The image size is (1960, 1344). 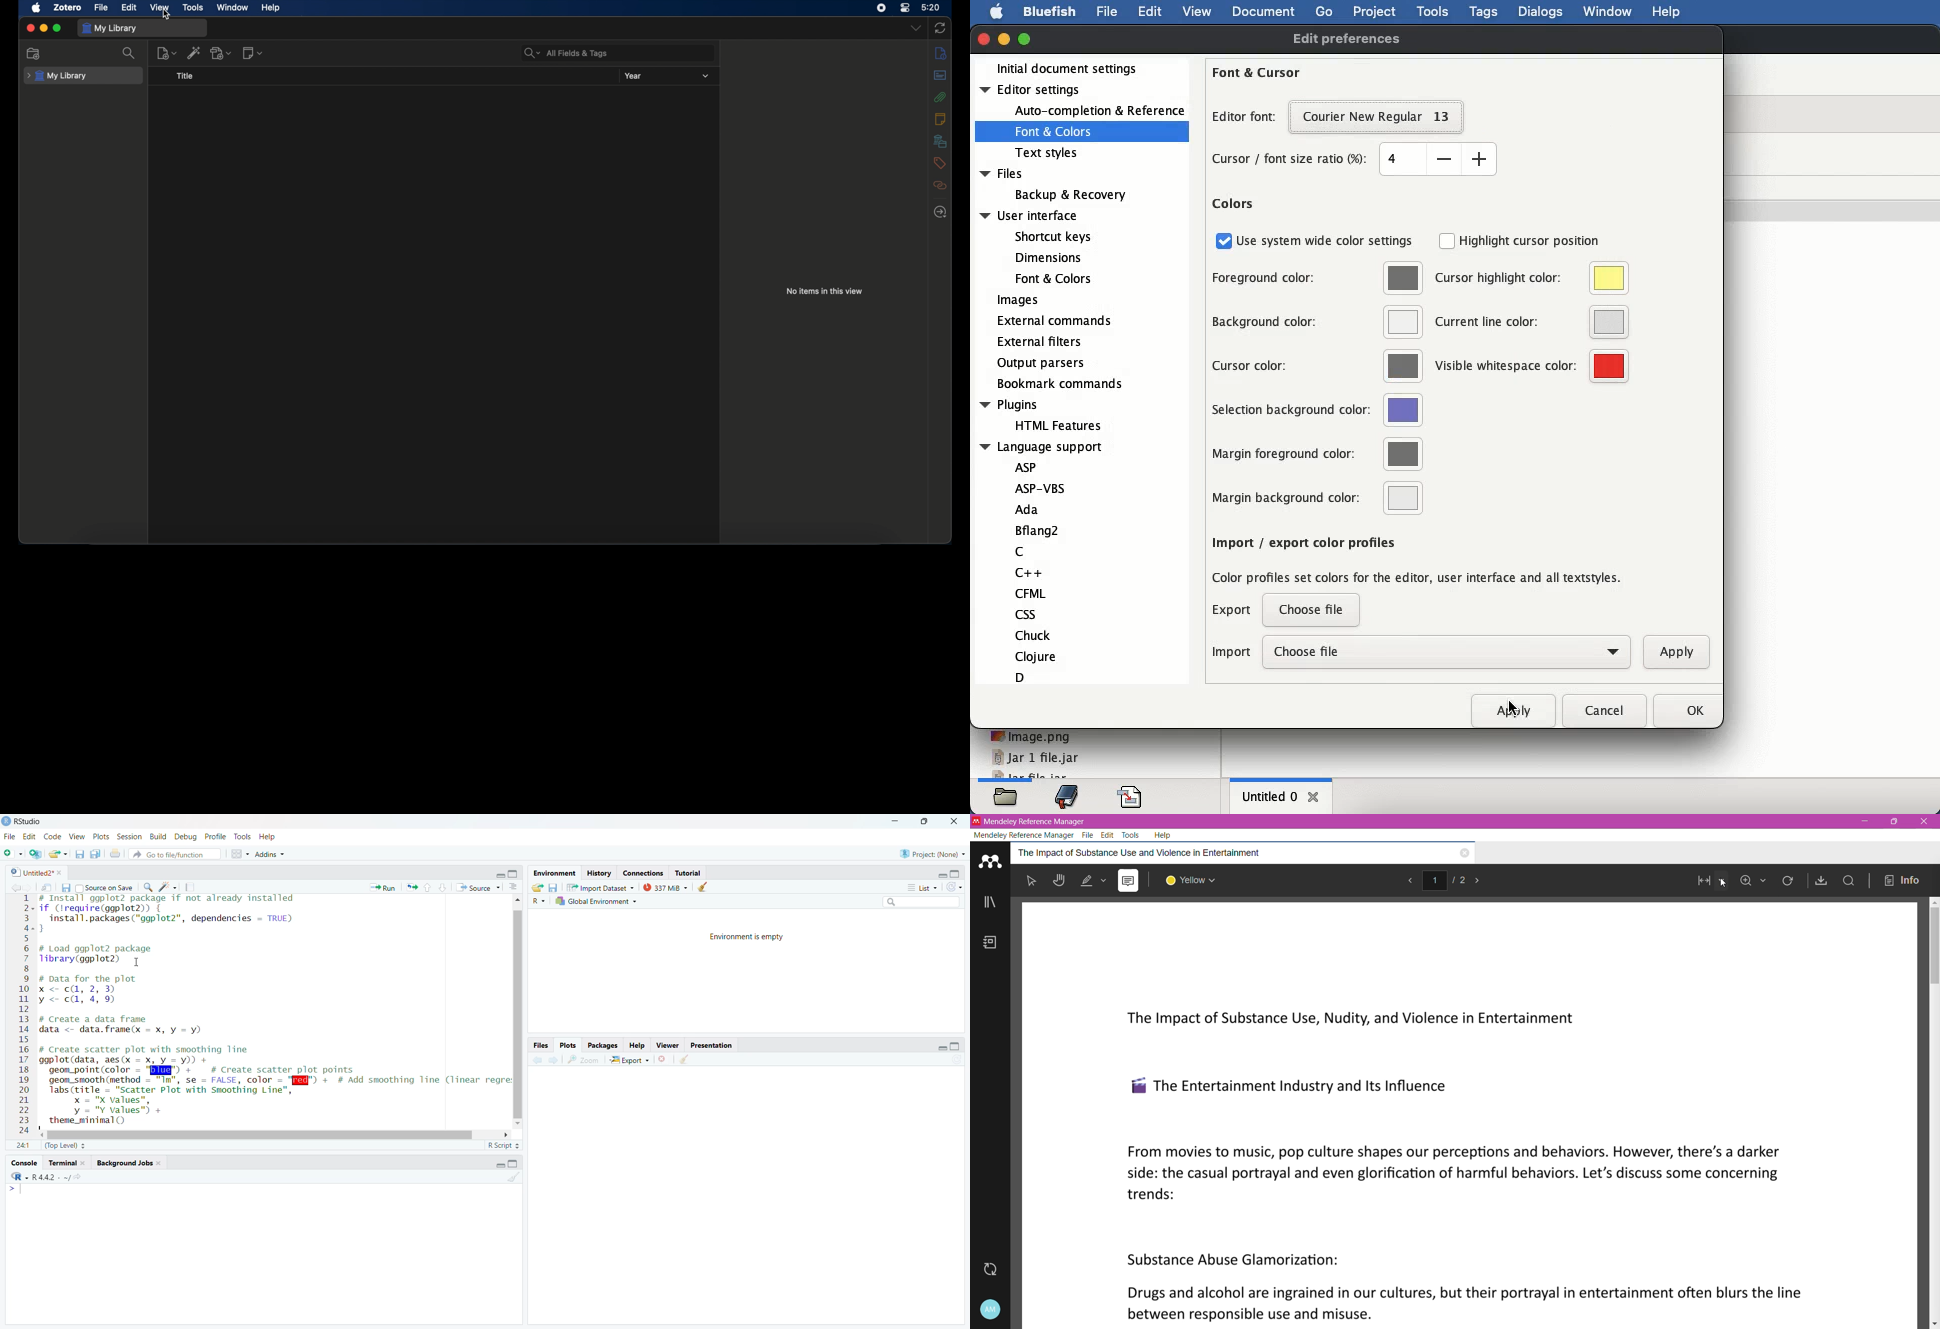 What do you see at coordinates (538, 888) in the screenshot?
I see `load workspace` at bounding box center [538, 888].